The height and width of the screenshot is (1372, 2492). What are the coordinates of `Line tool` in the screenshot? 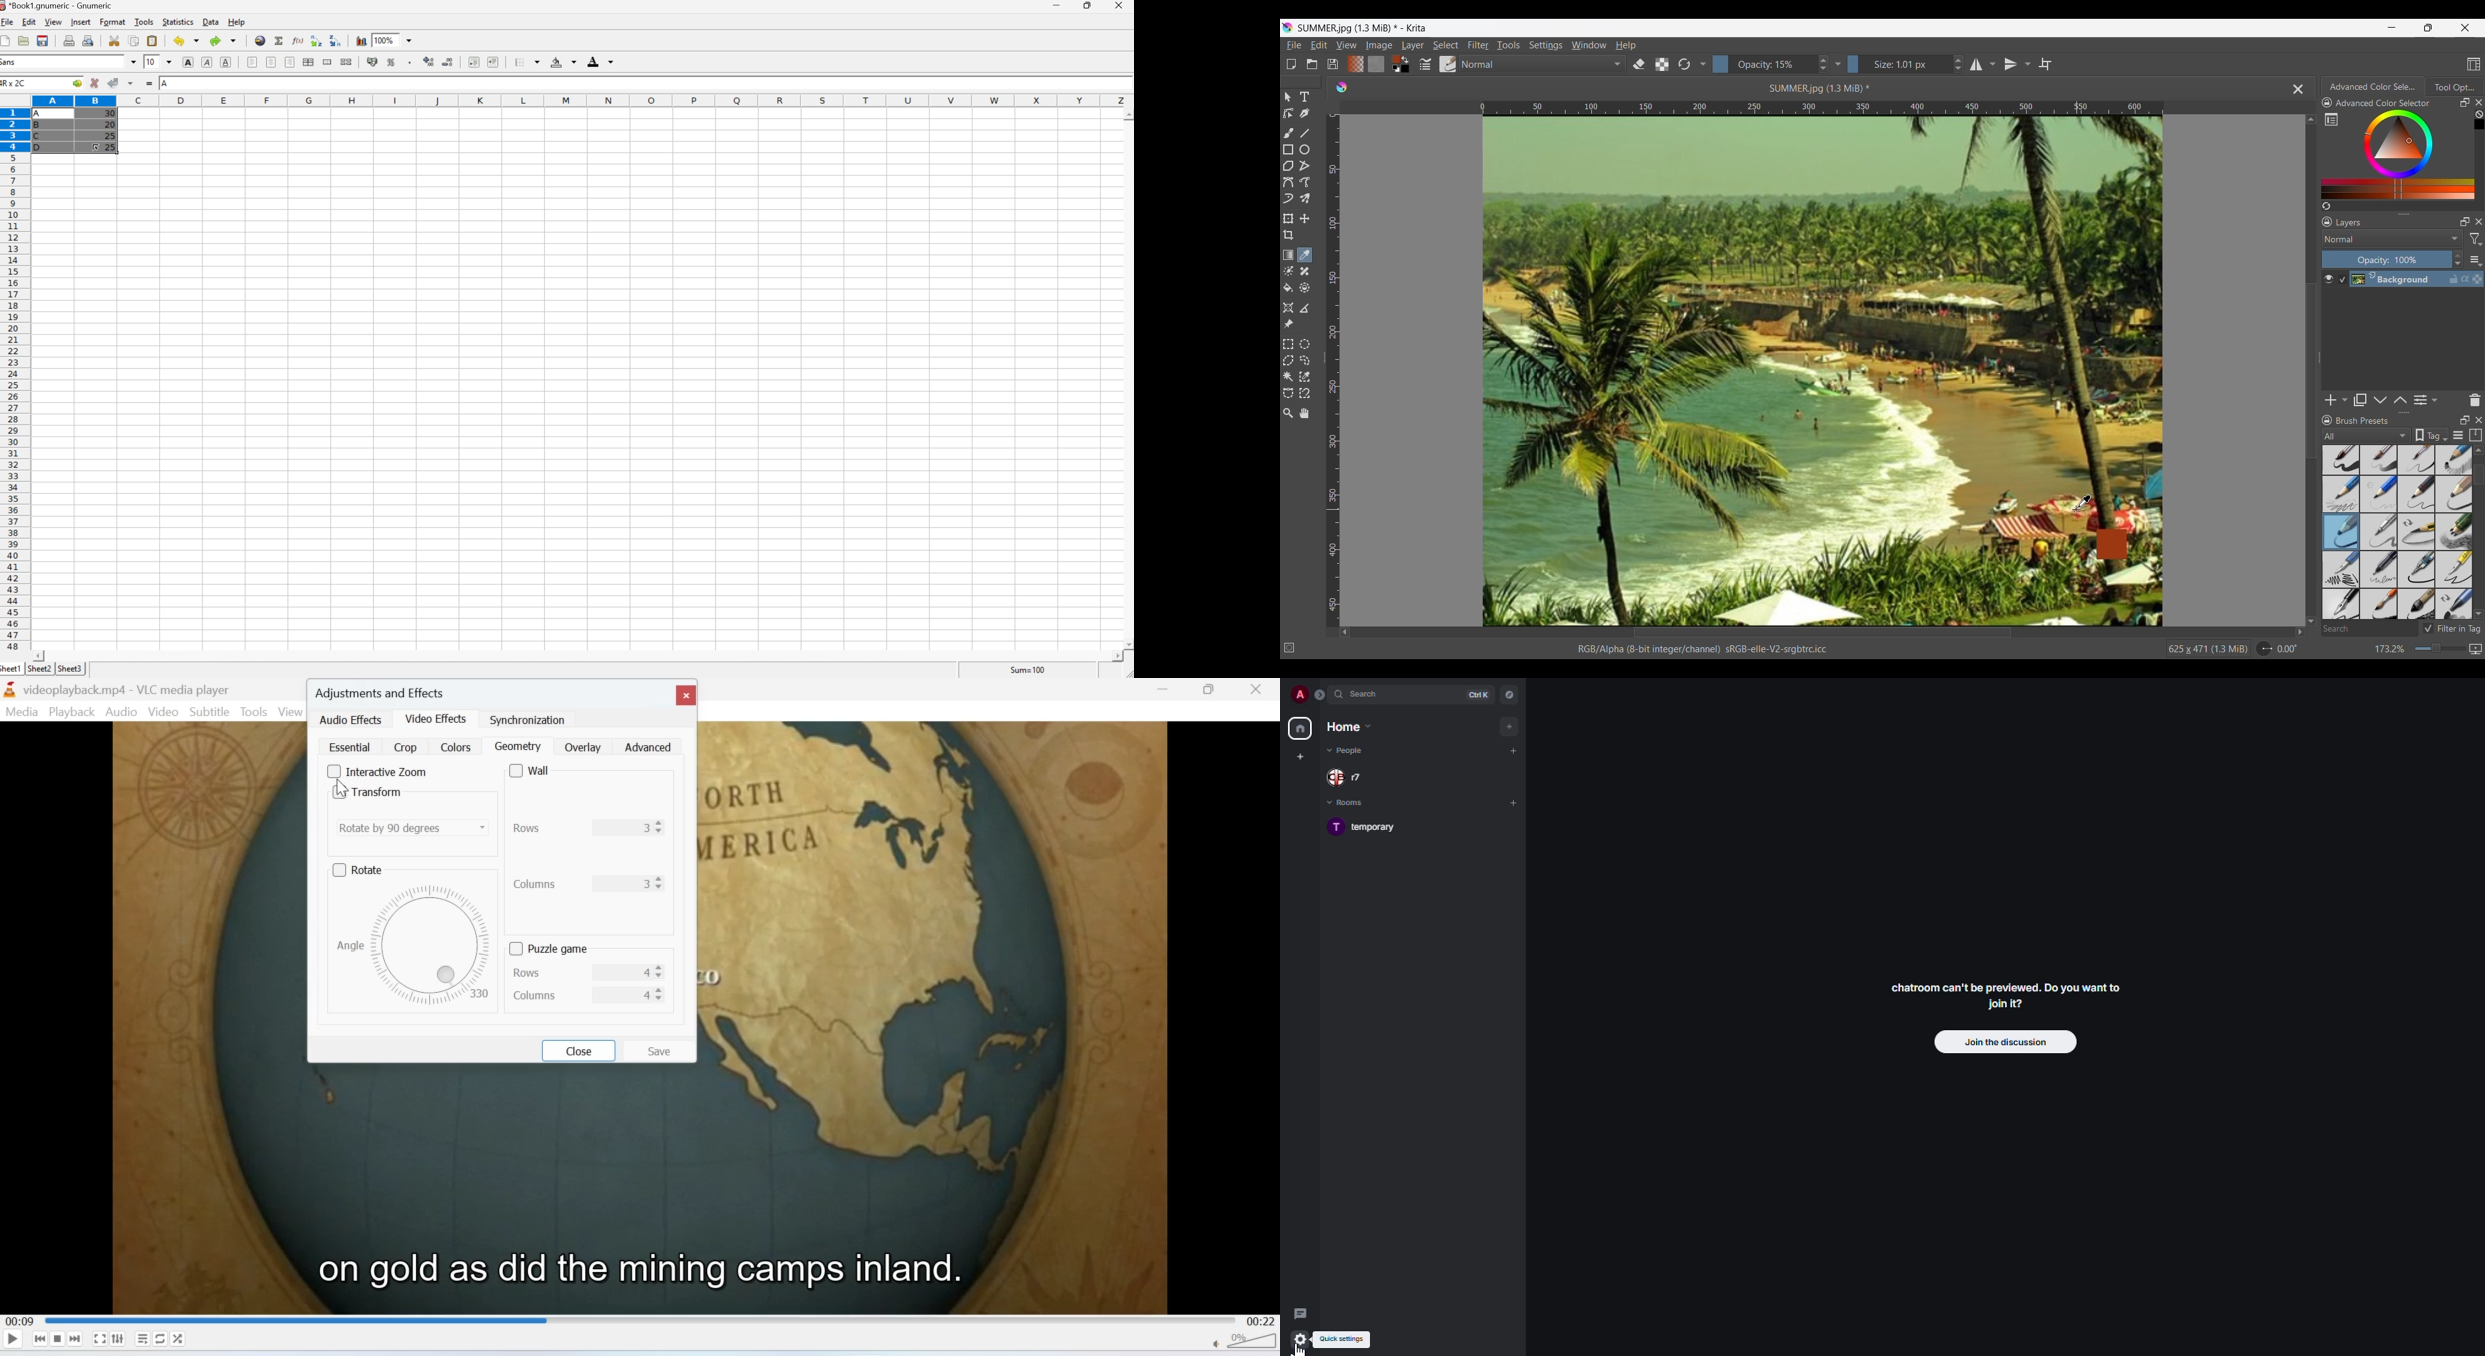 It's located at (1306, 133).